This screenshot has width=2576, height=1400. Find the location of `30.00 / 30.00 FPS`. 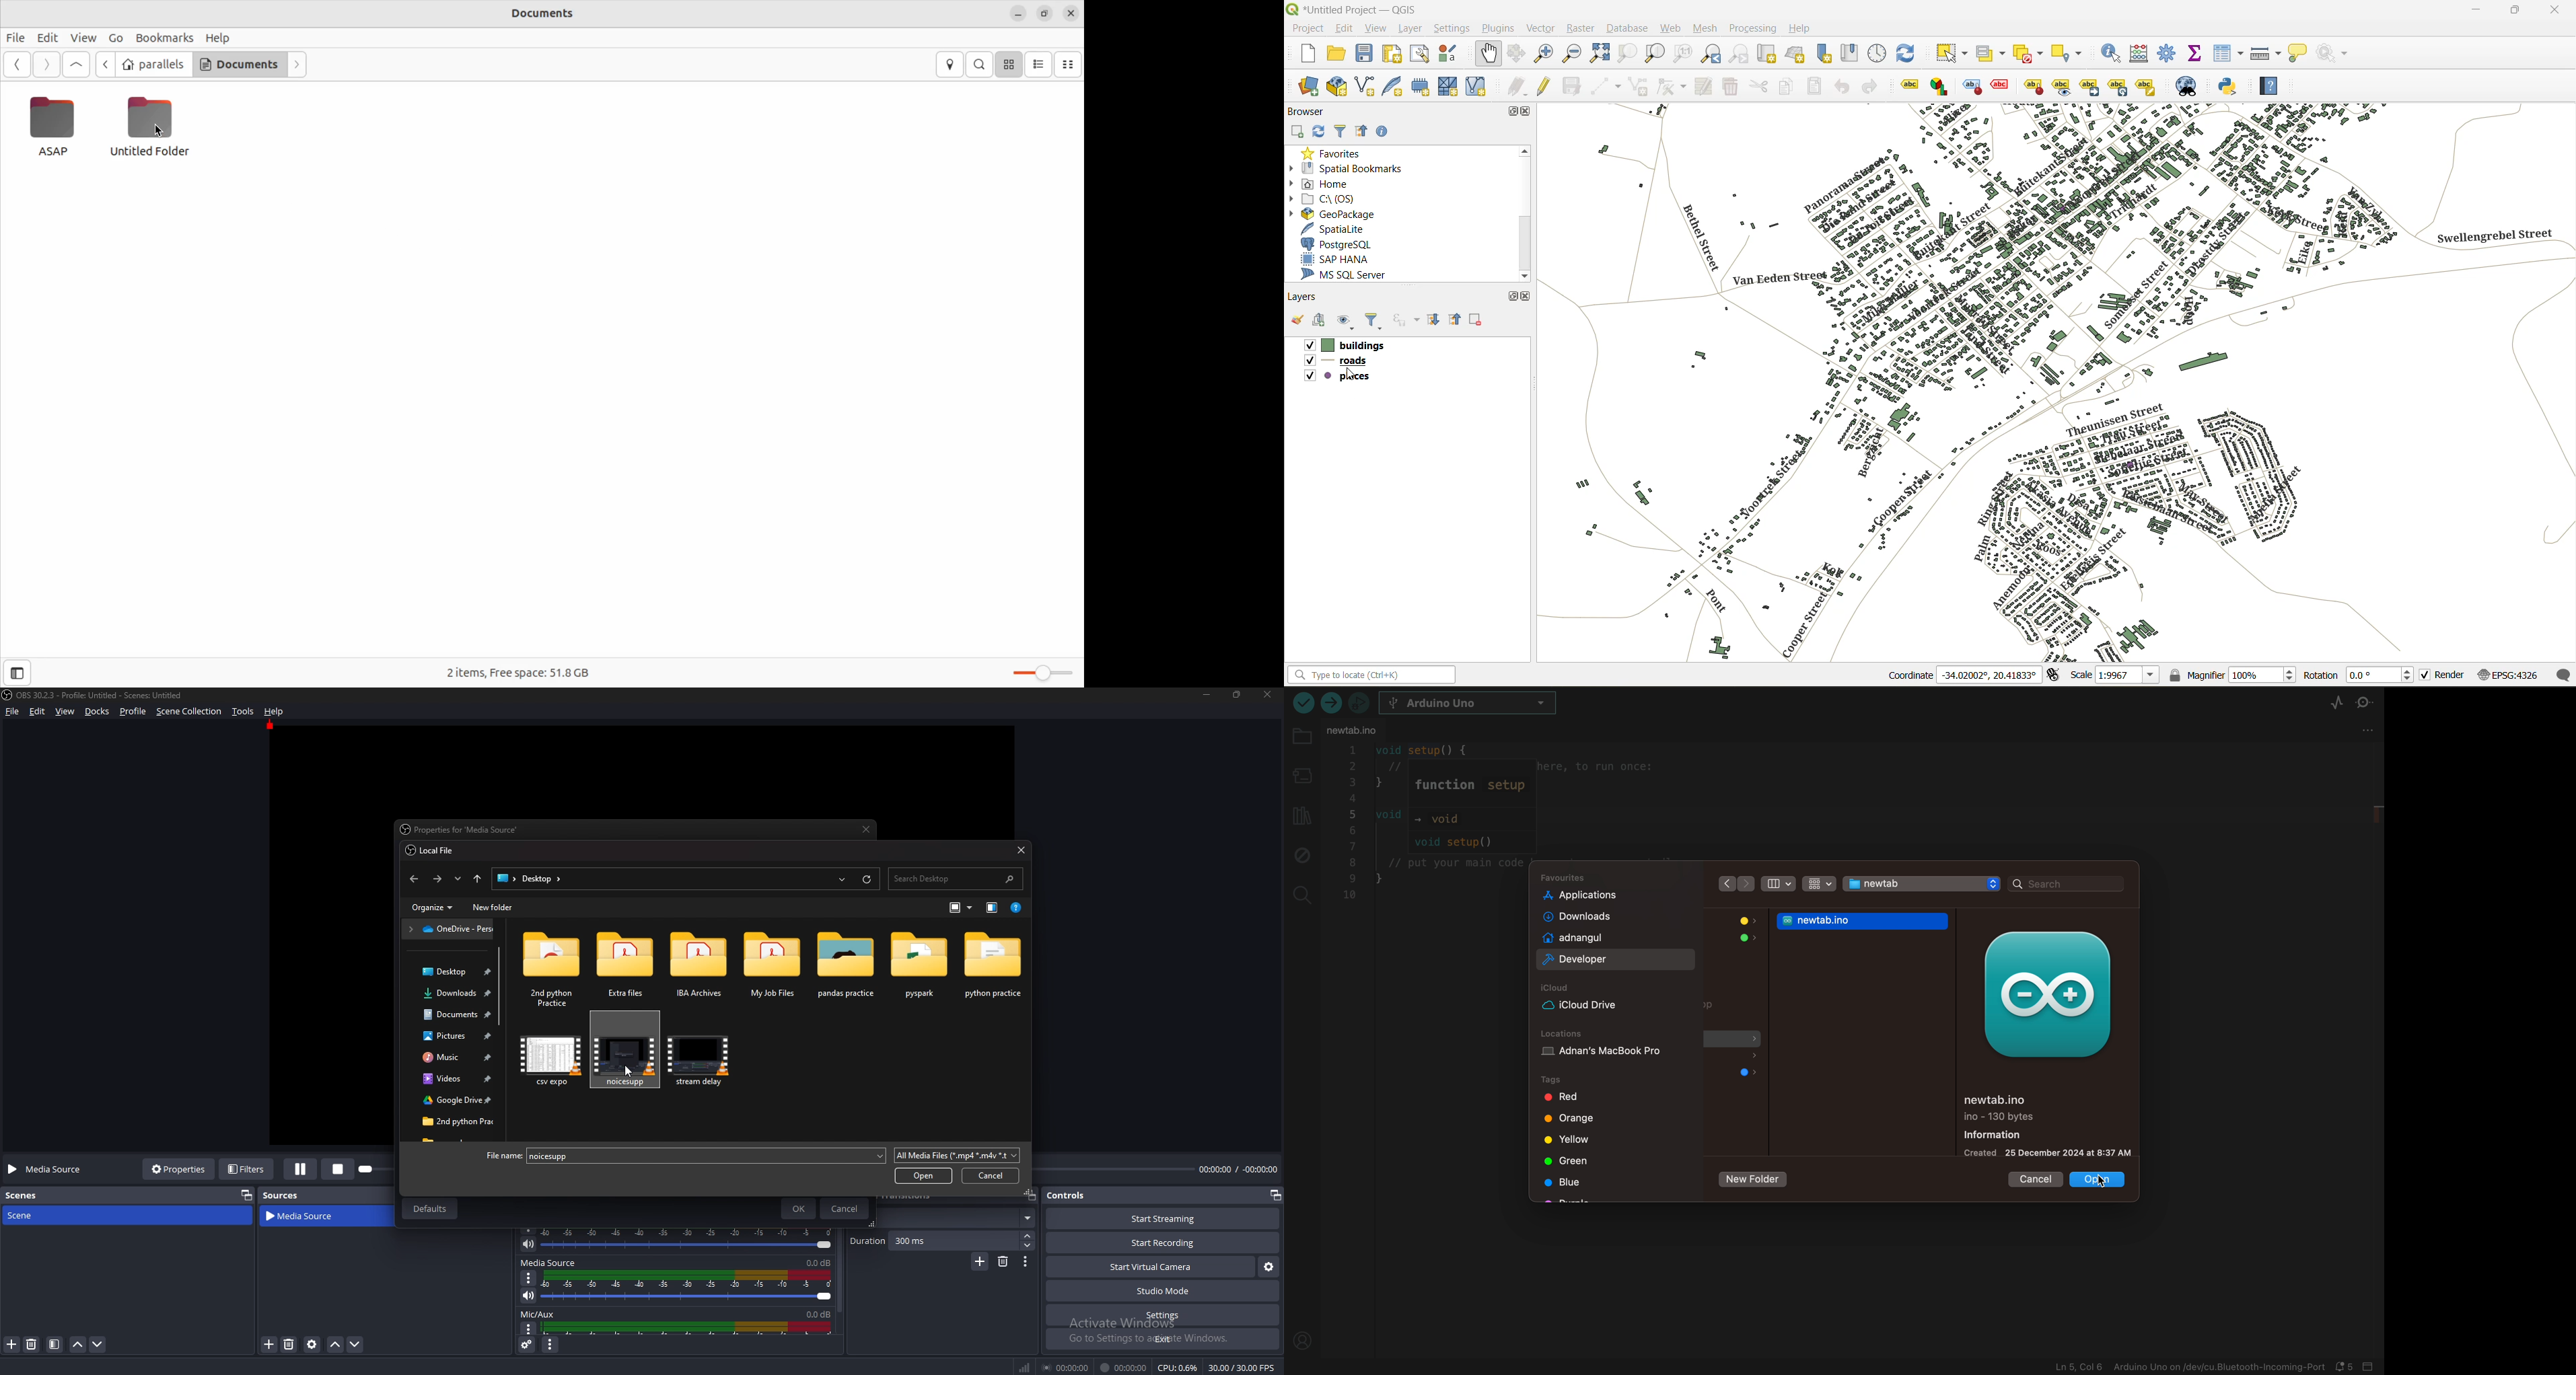

30.00 / 30.00 FPS is located at coordinates (1242, 1368).